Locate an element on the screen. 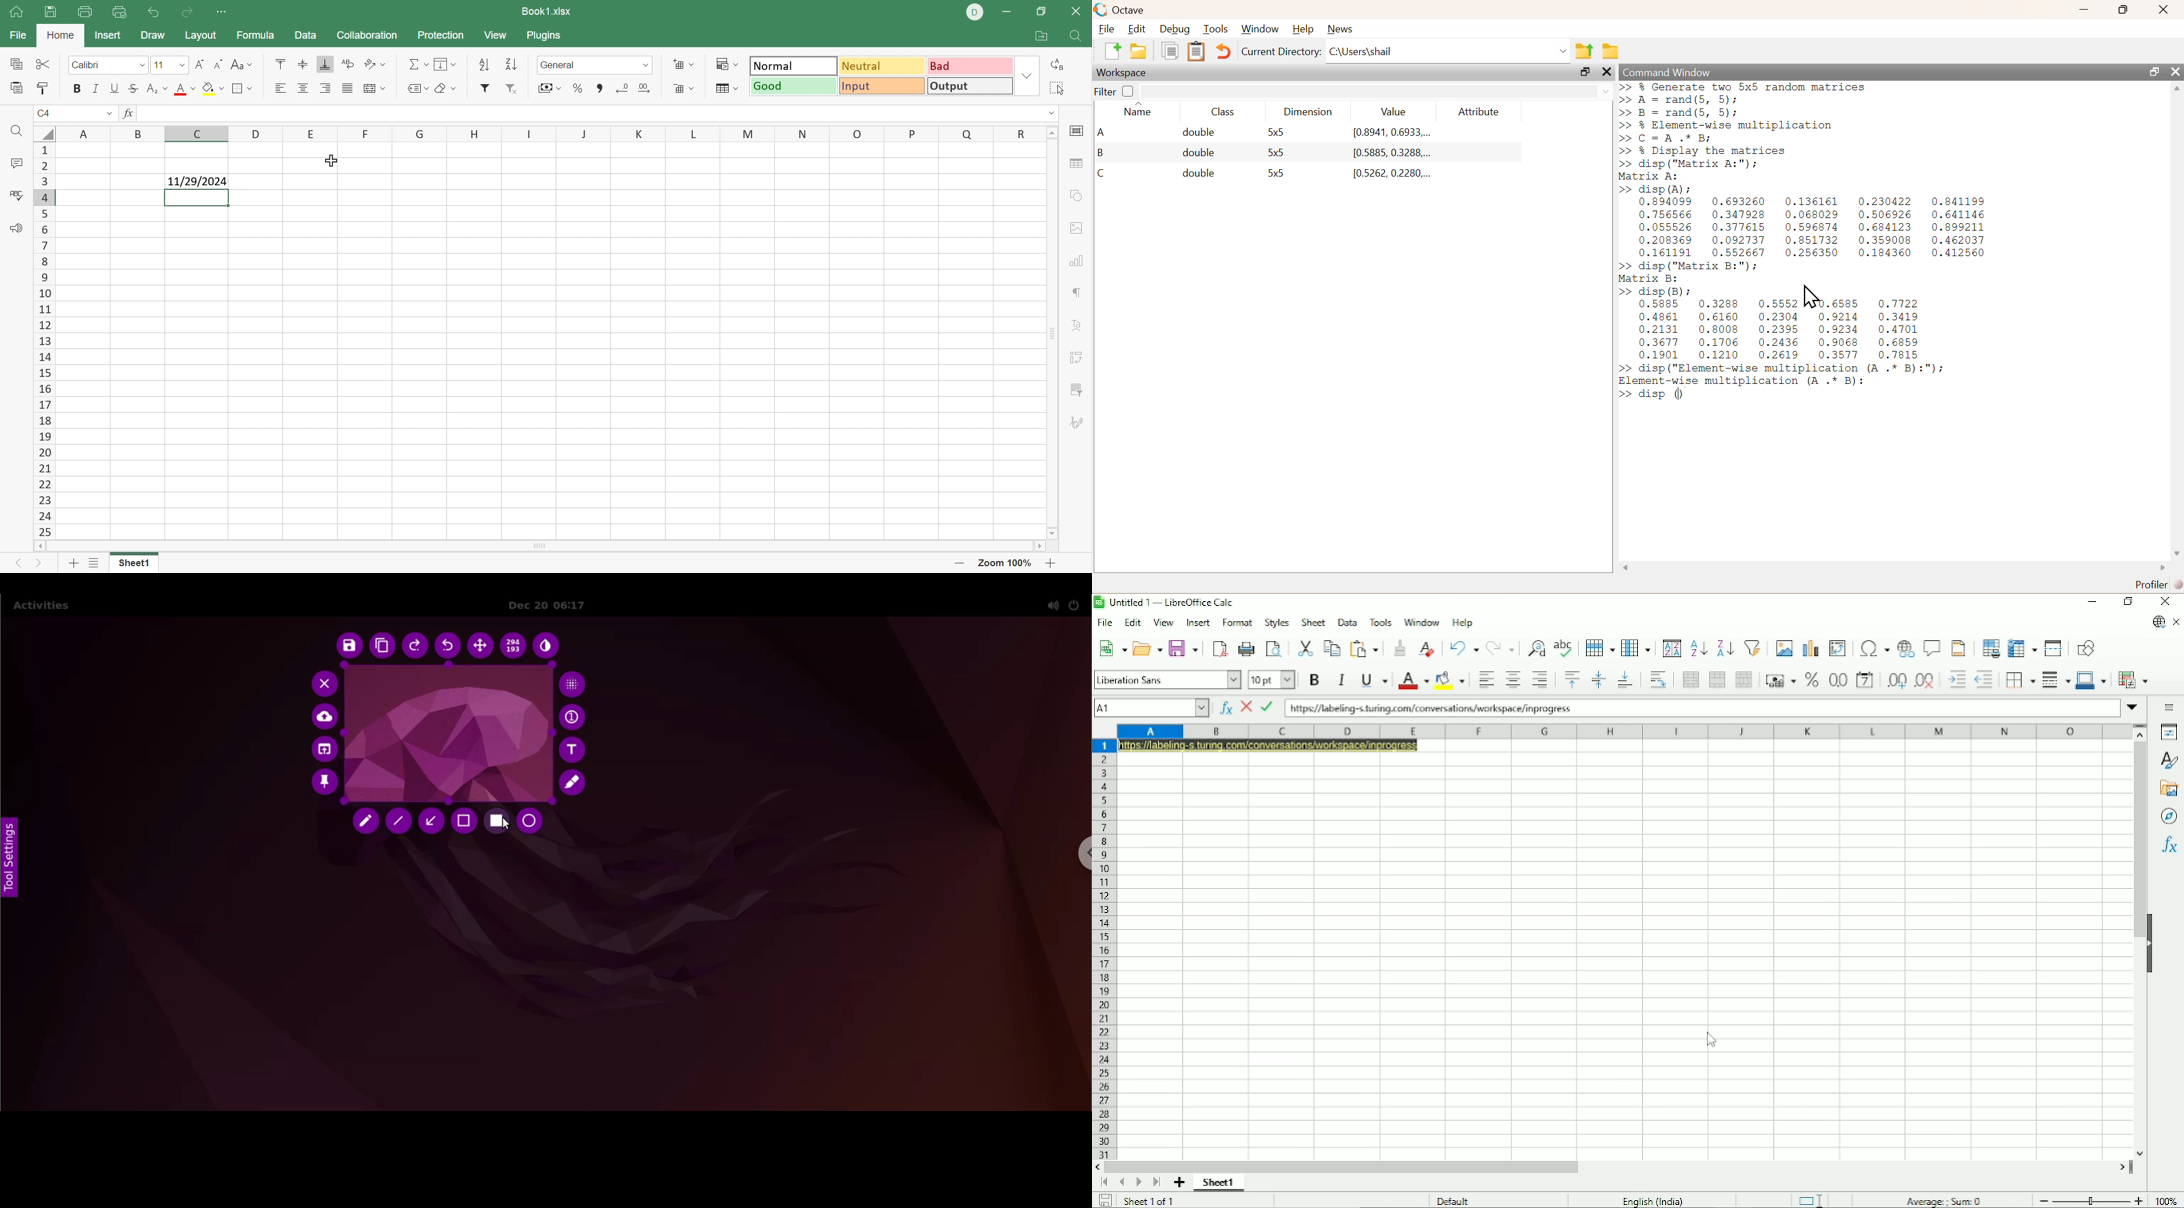  Previous is located at coordinates (13, 565).